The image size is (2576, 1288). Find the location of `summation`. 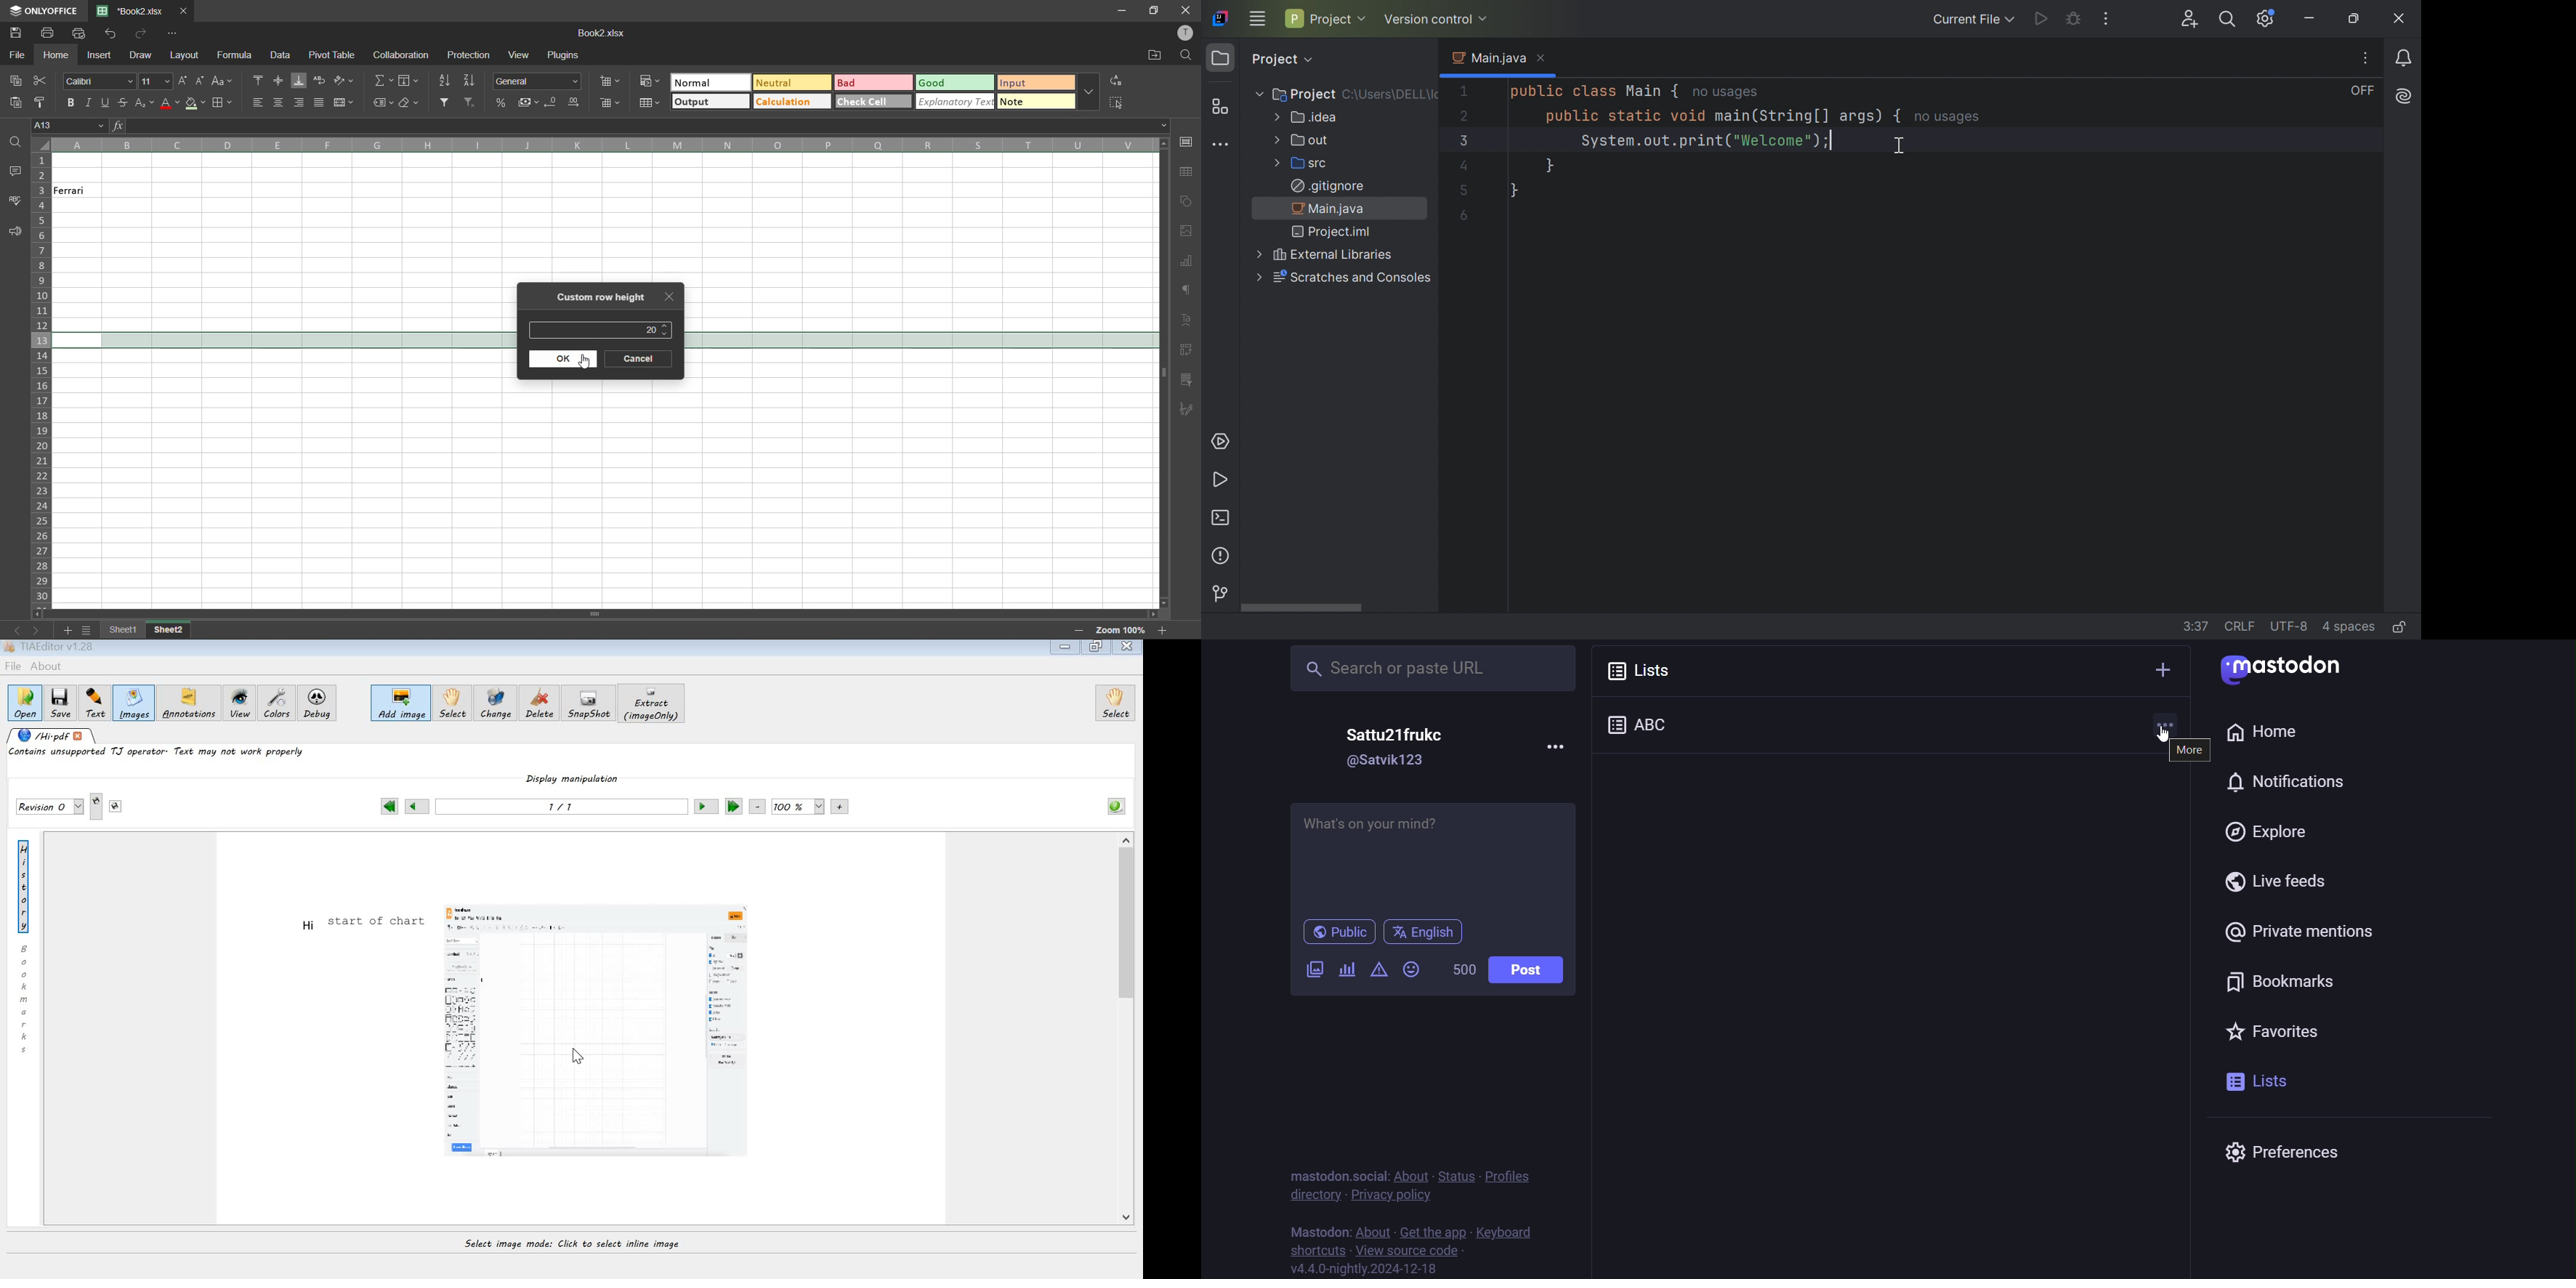

summation is located at coordinates (383, 80).